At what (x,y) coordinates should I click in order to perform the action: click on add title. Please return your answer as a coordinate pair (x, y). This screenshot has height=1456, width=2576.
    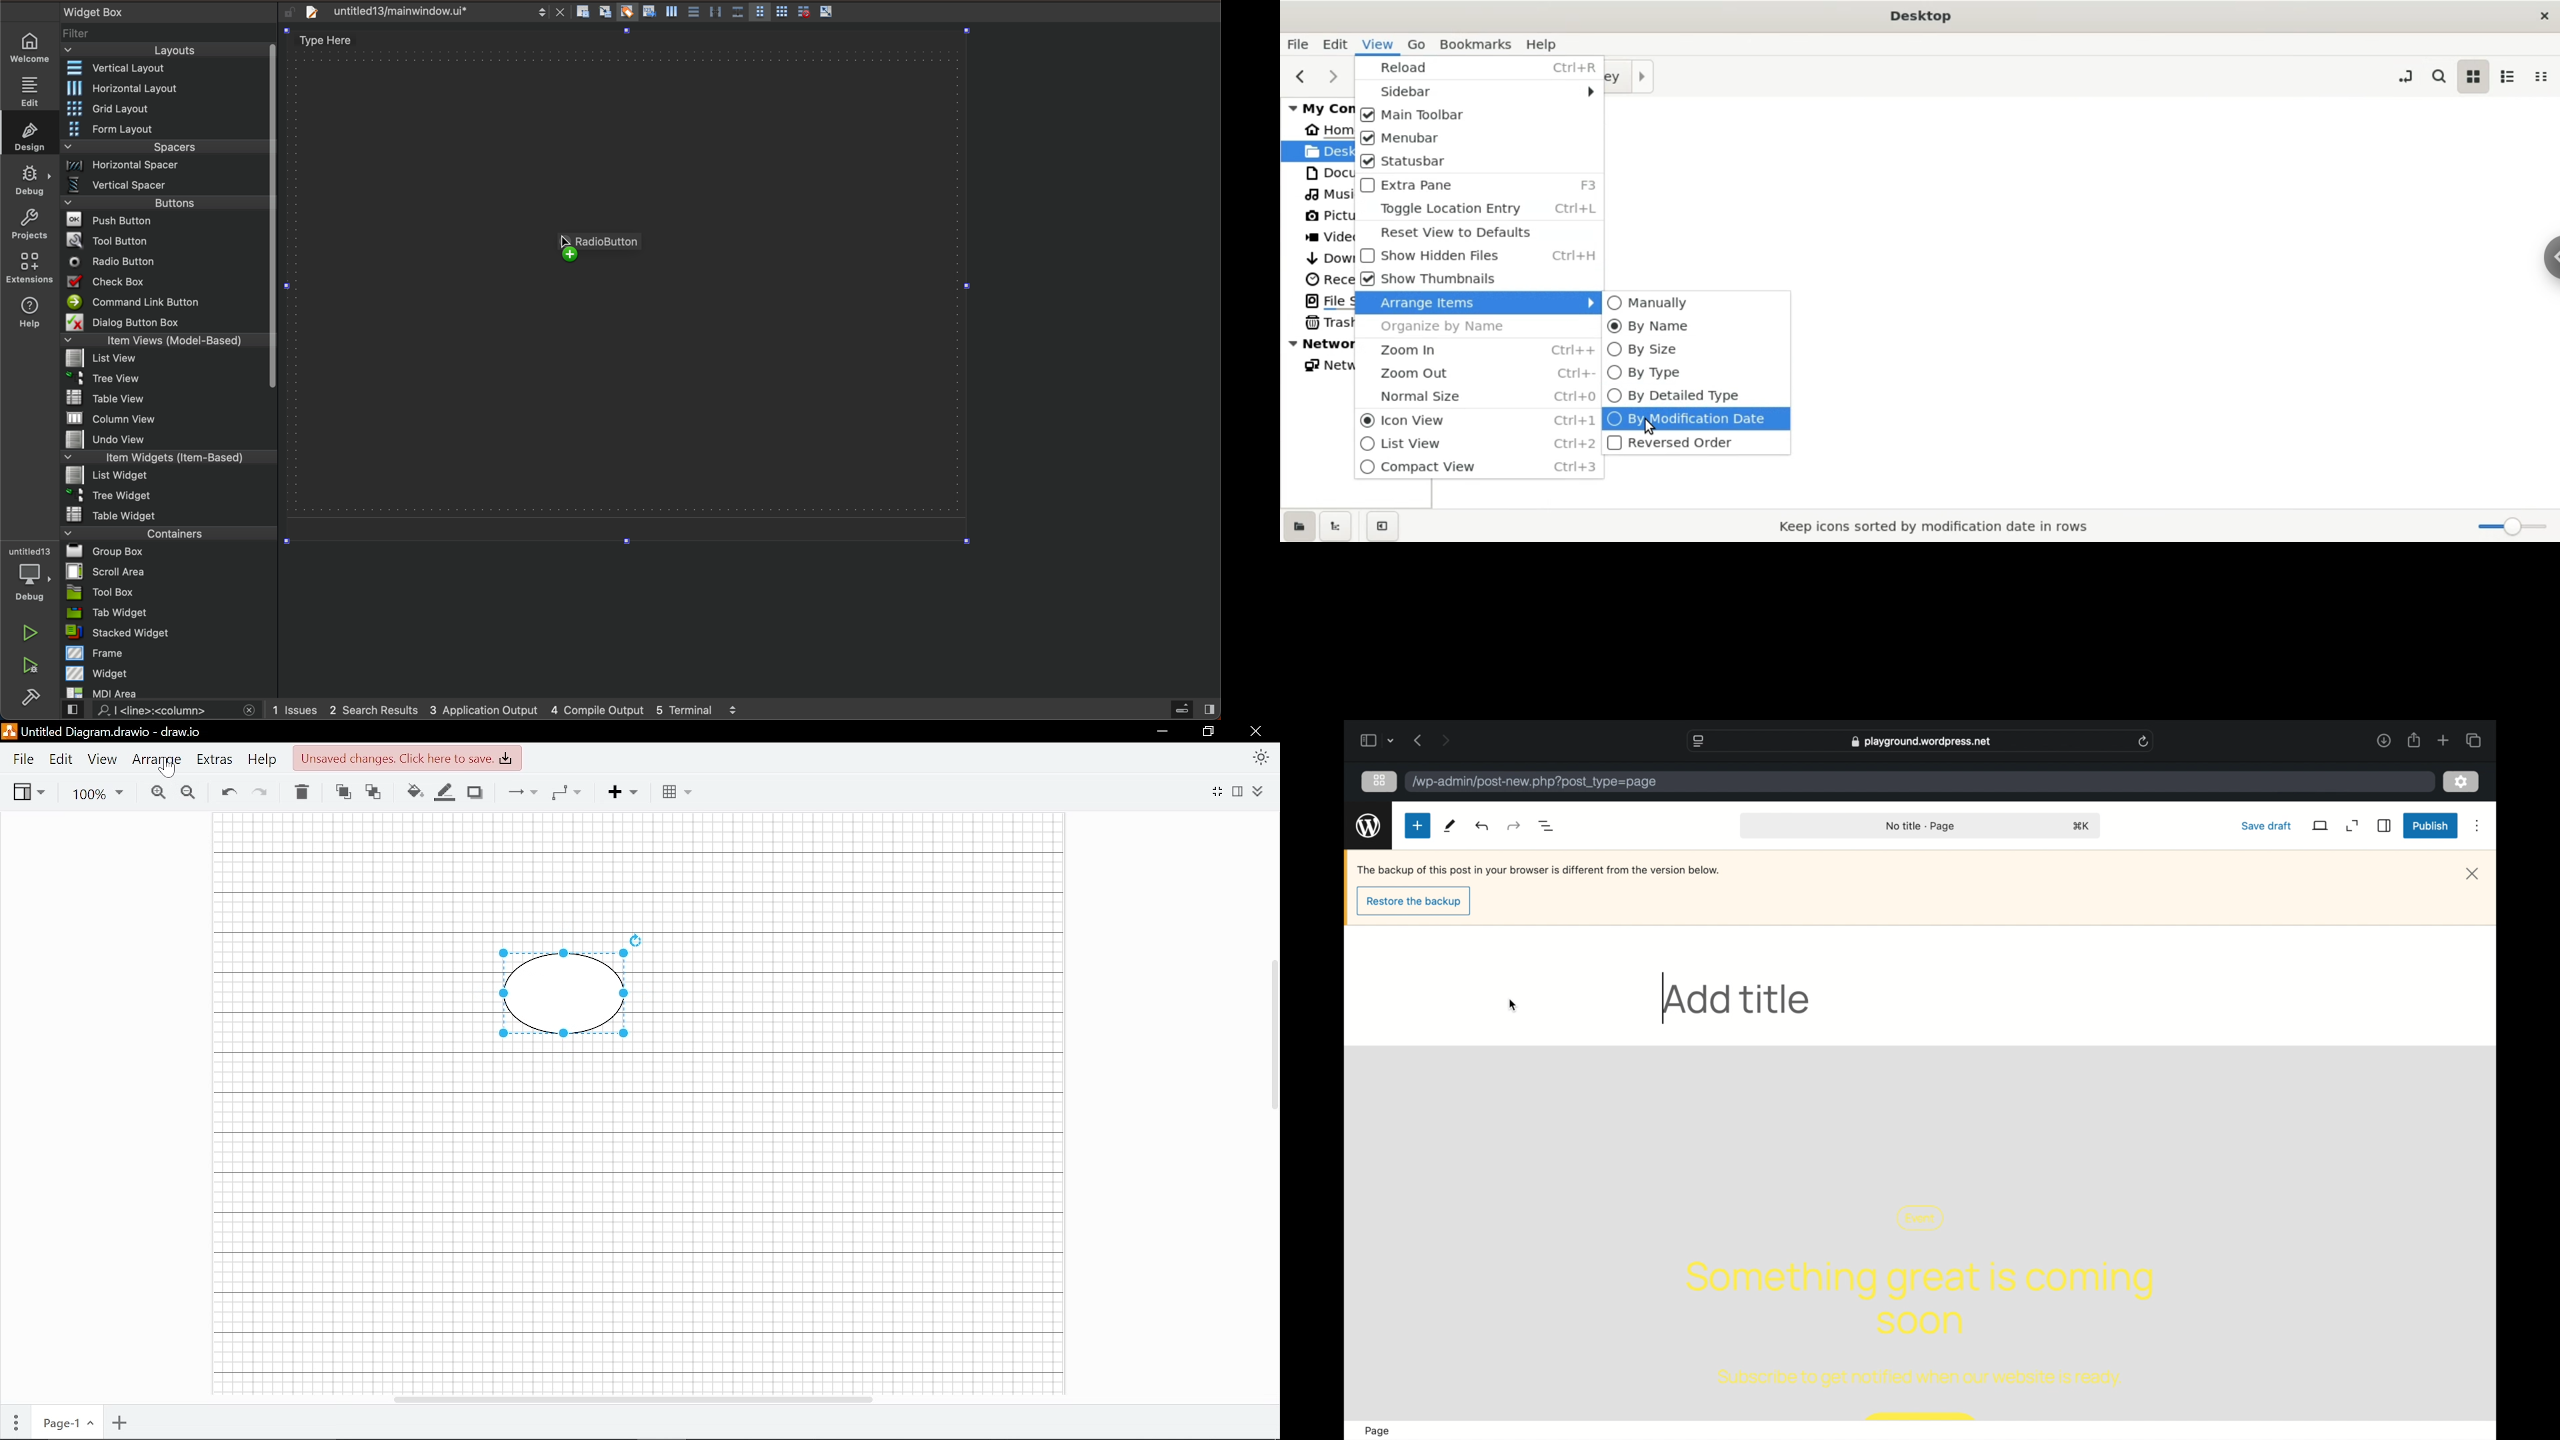
    Looking at the image, I should click on (1740, 999).